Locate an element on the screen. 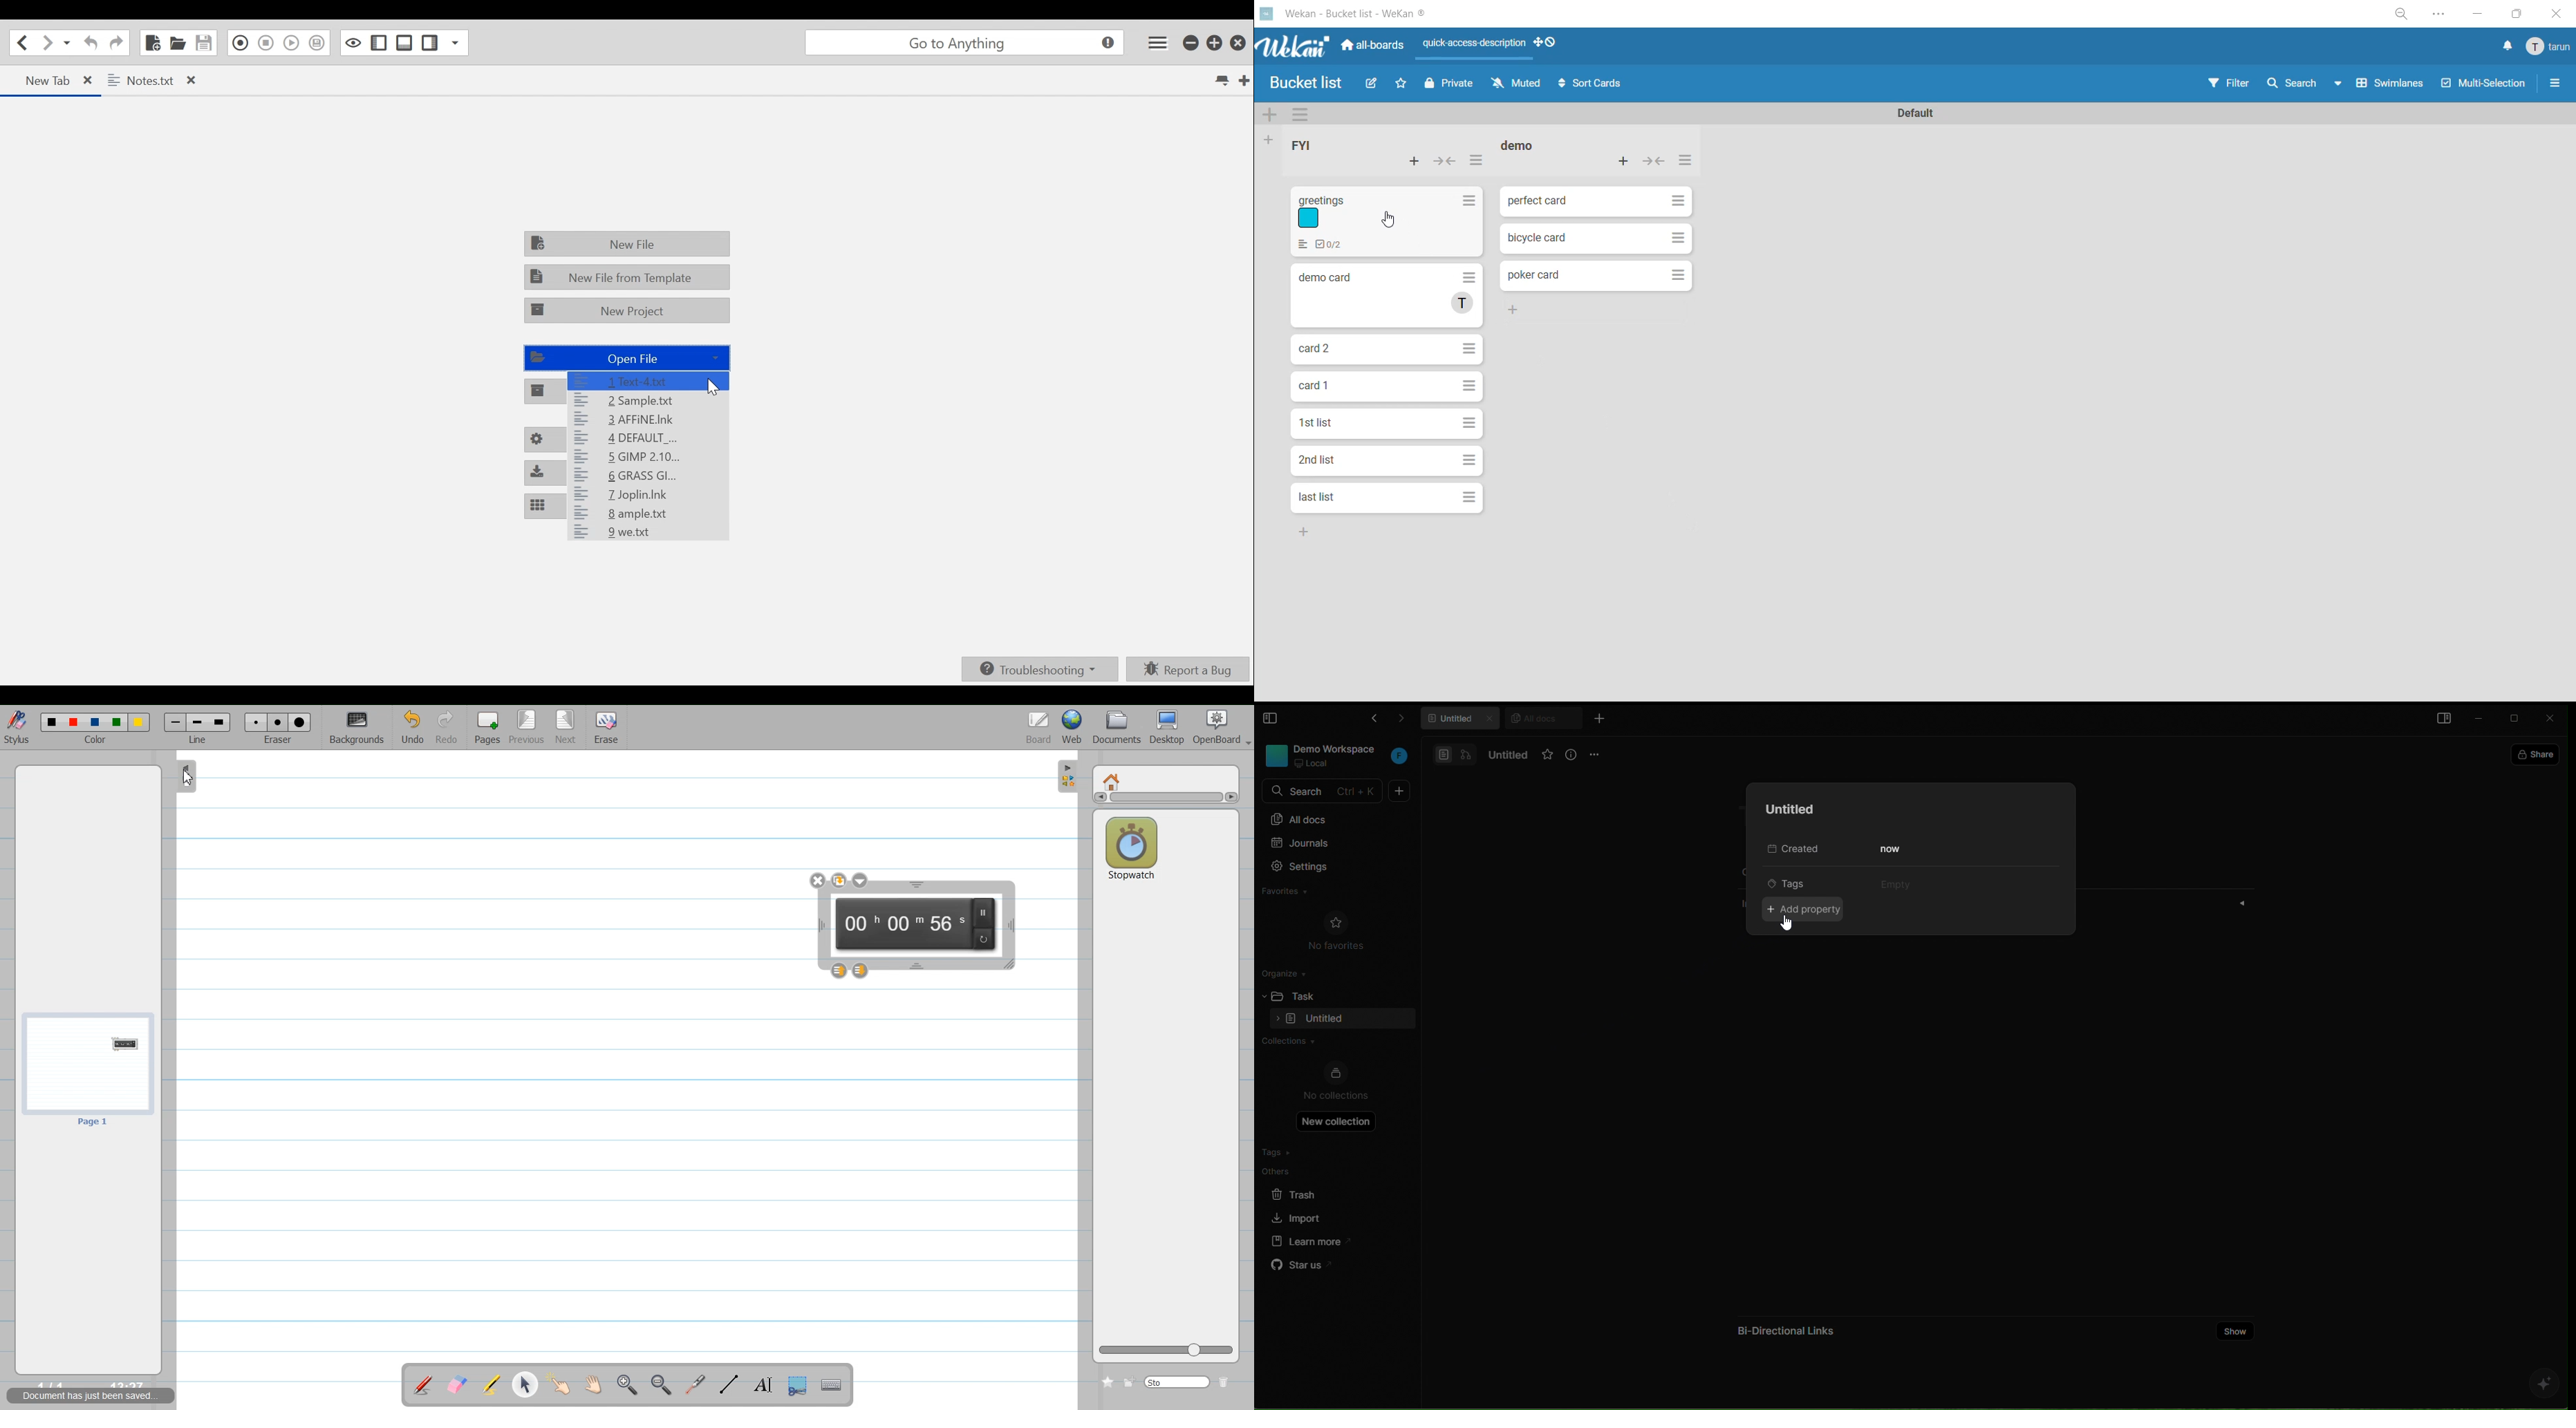  docs is located at coordinates (1455, 754).